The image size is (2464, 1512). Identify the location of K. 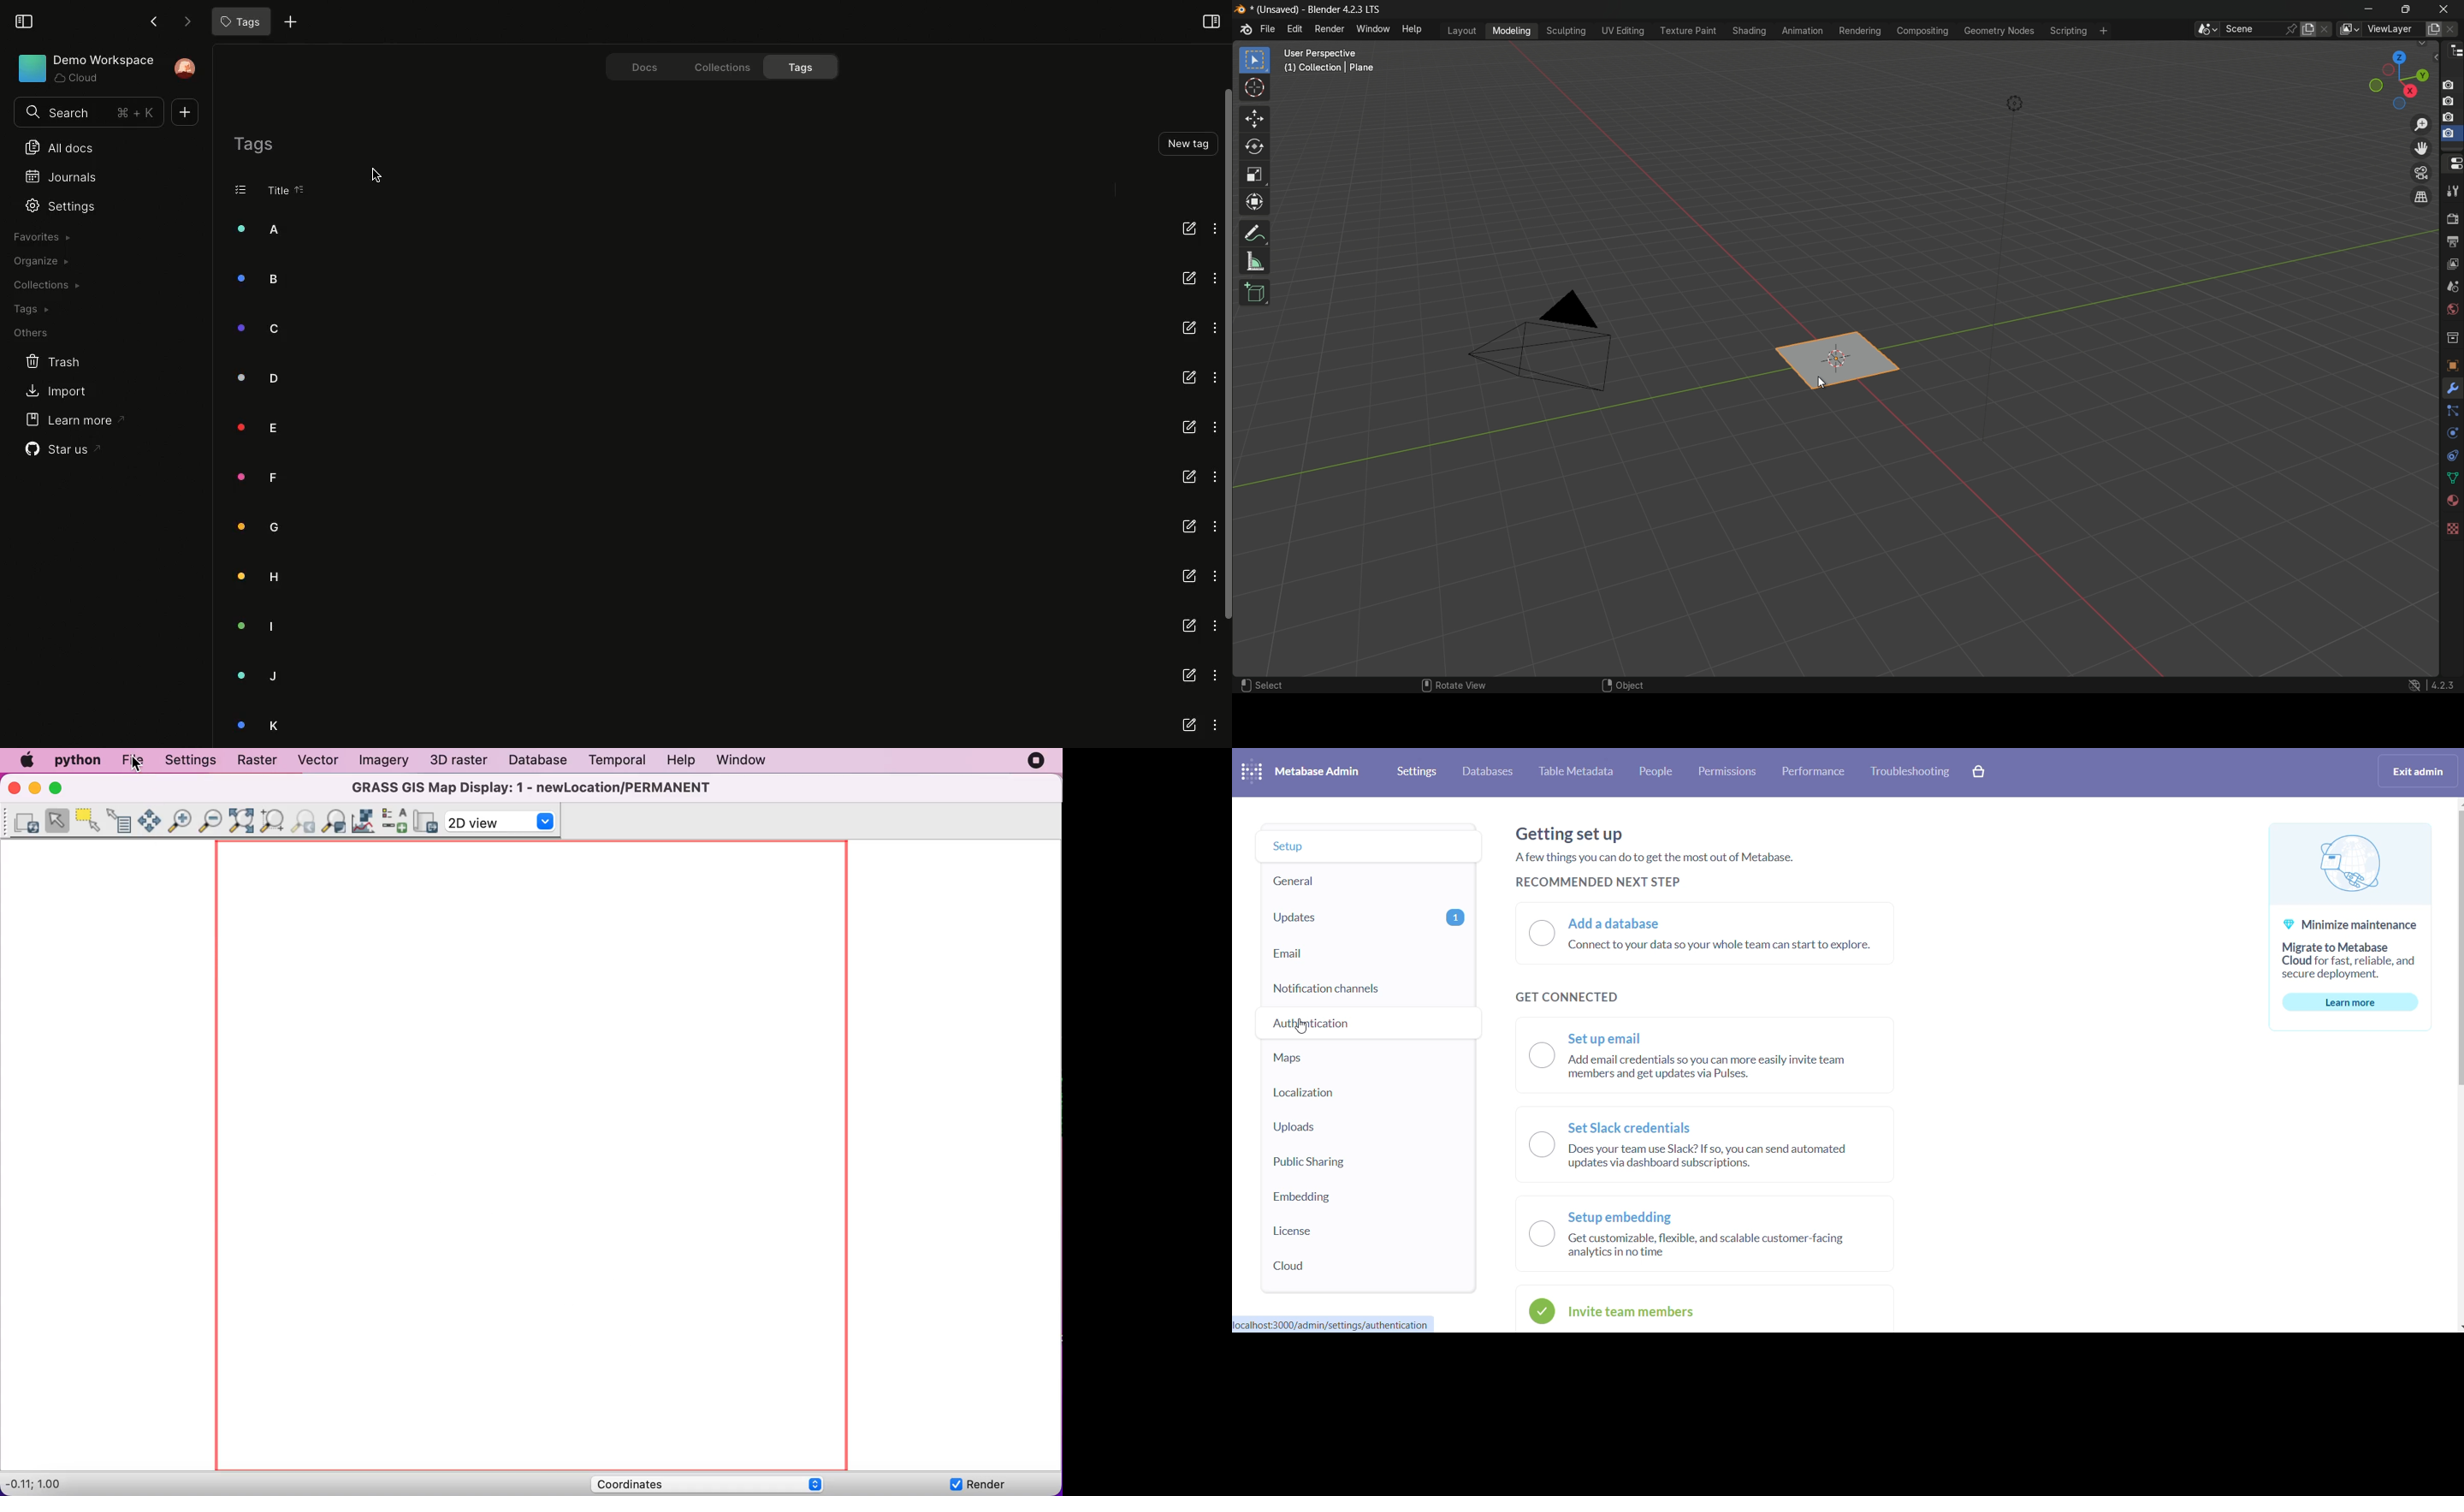
(260, 725).